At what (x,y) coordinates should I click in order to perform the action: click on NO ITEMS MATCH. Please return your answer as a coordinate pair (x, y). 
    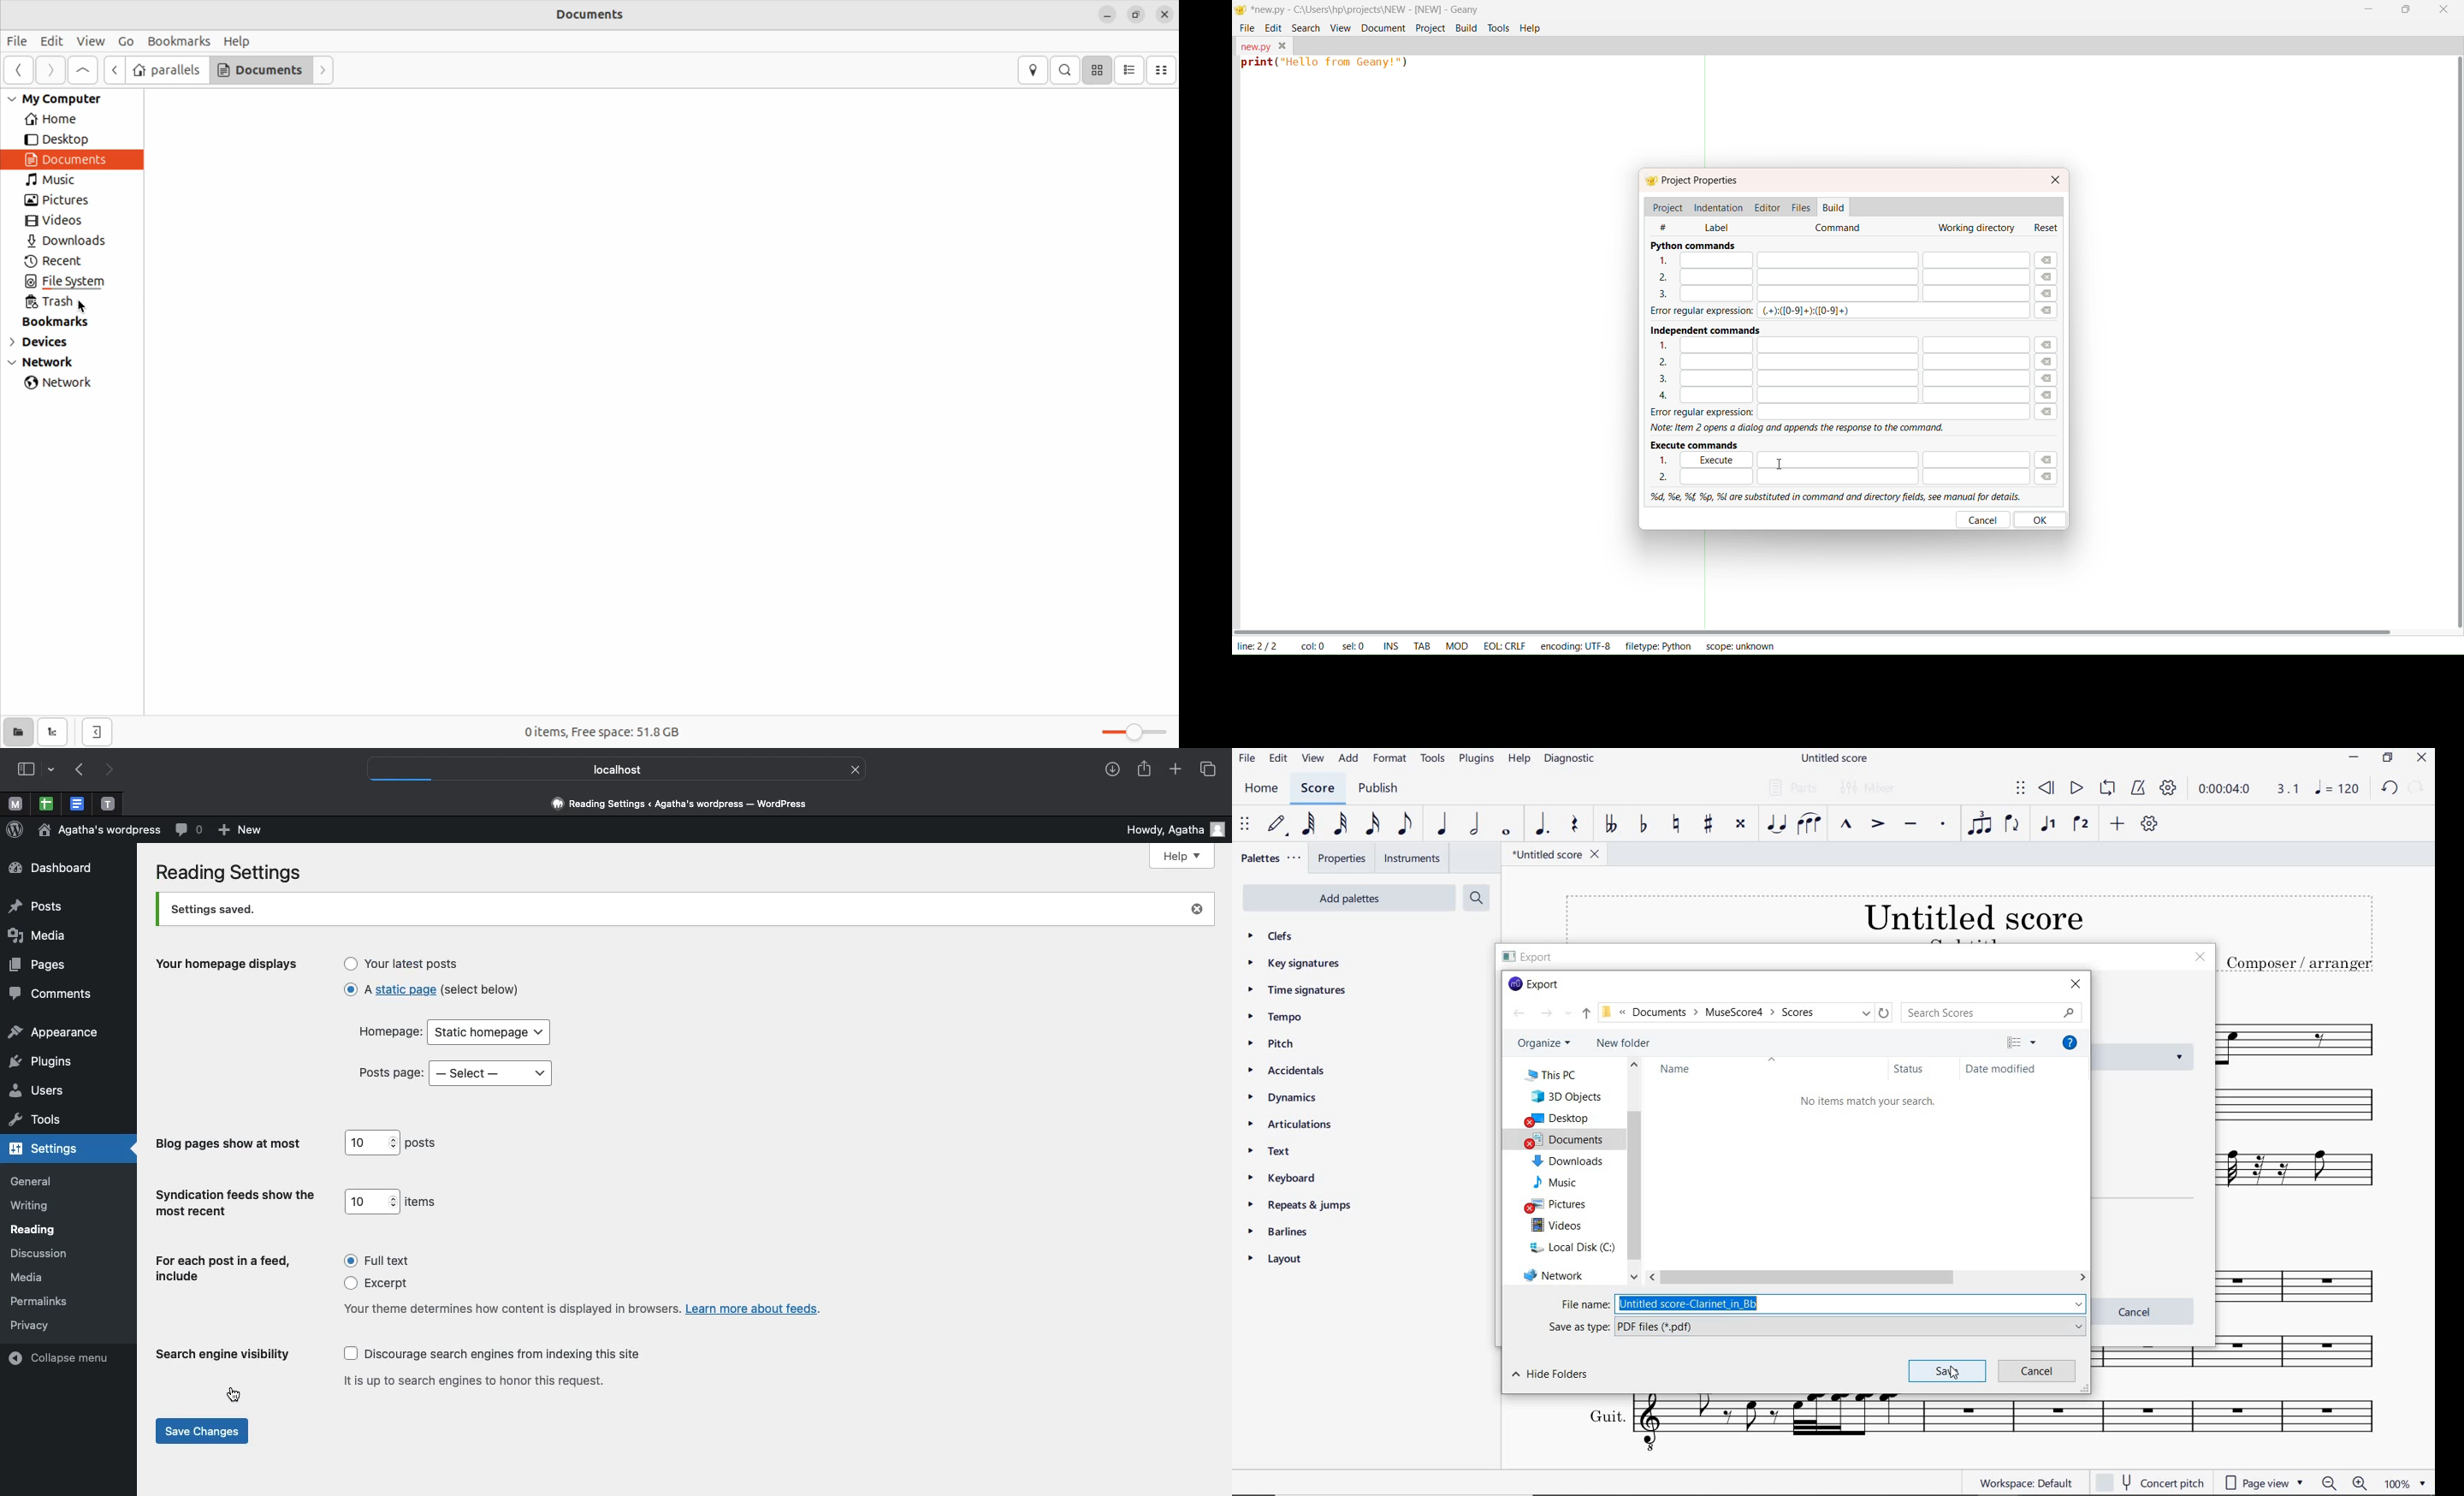
    Looking at the image, I should click on (1862, 1102).